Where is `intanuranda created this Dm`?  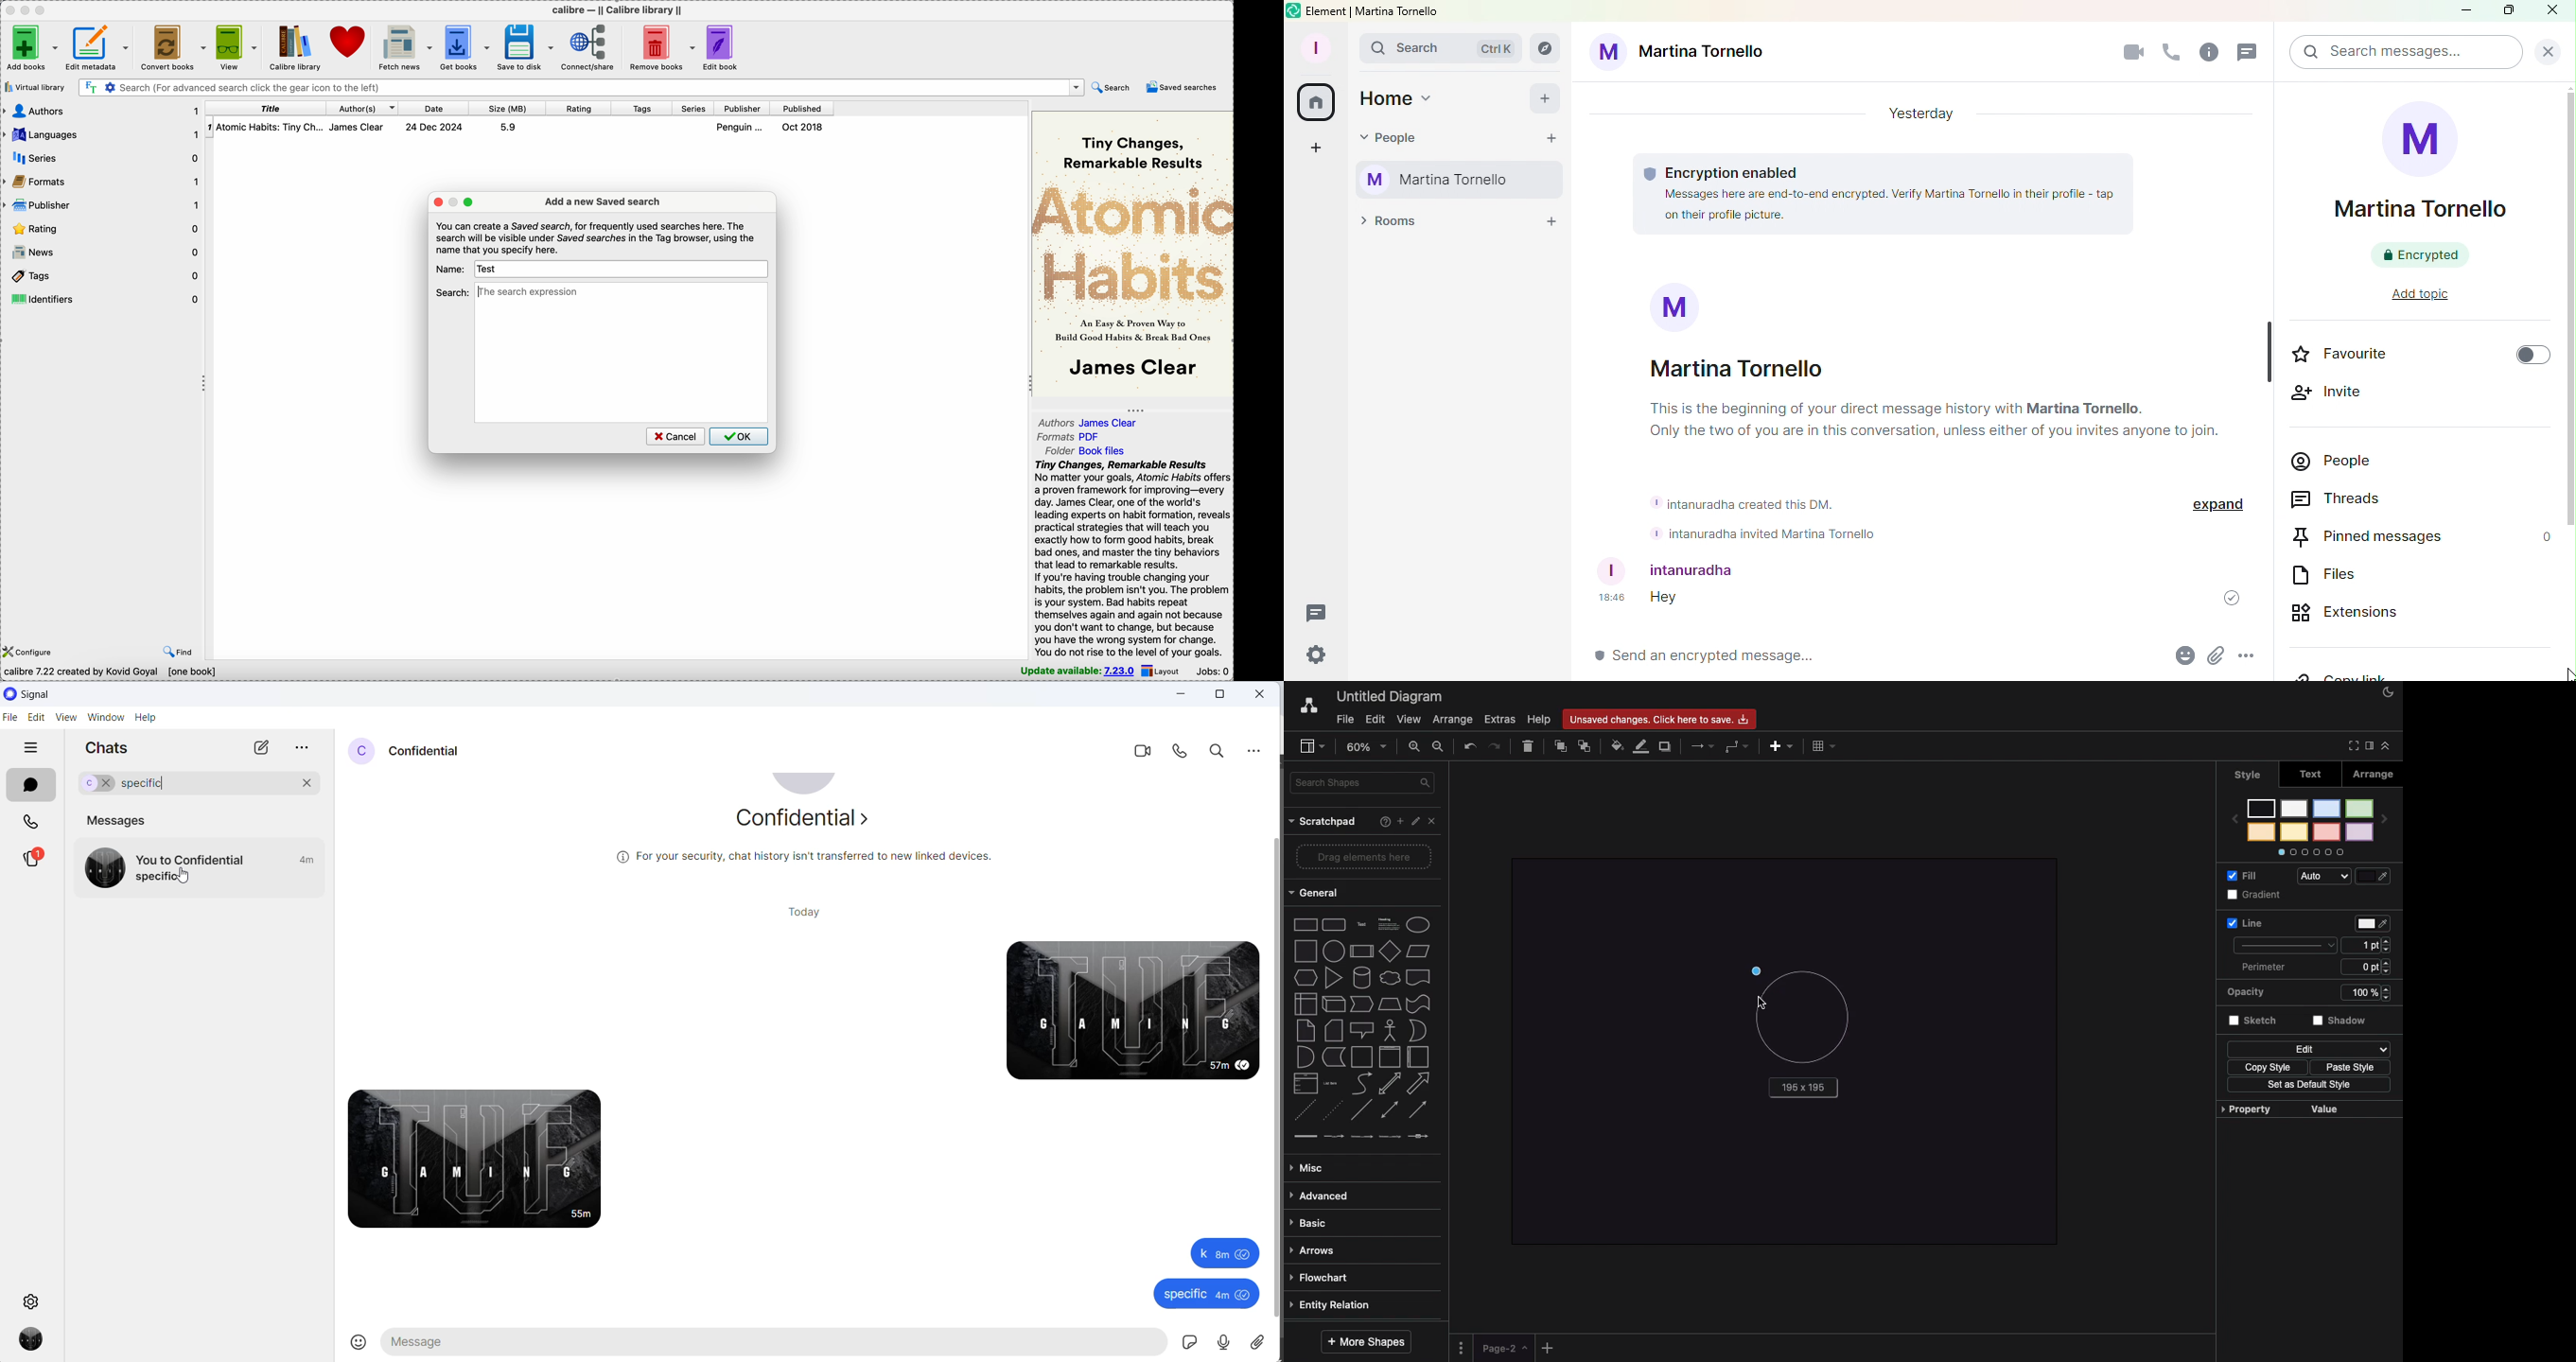 intanuranda created this Dm is located at coordinates (1749, 499).